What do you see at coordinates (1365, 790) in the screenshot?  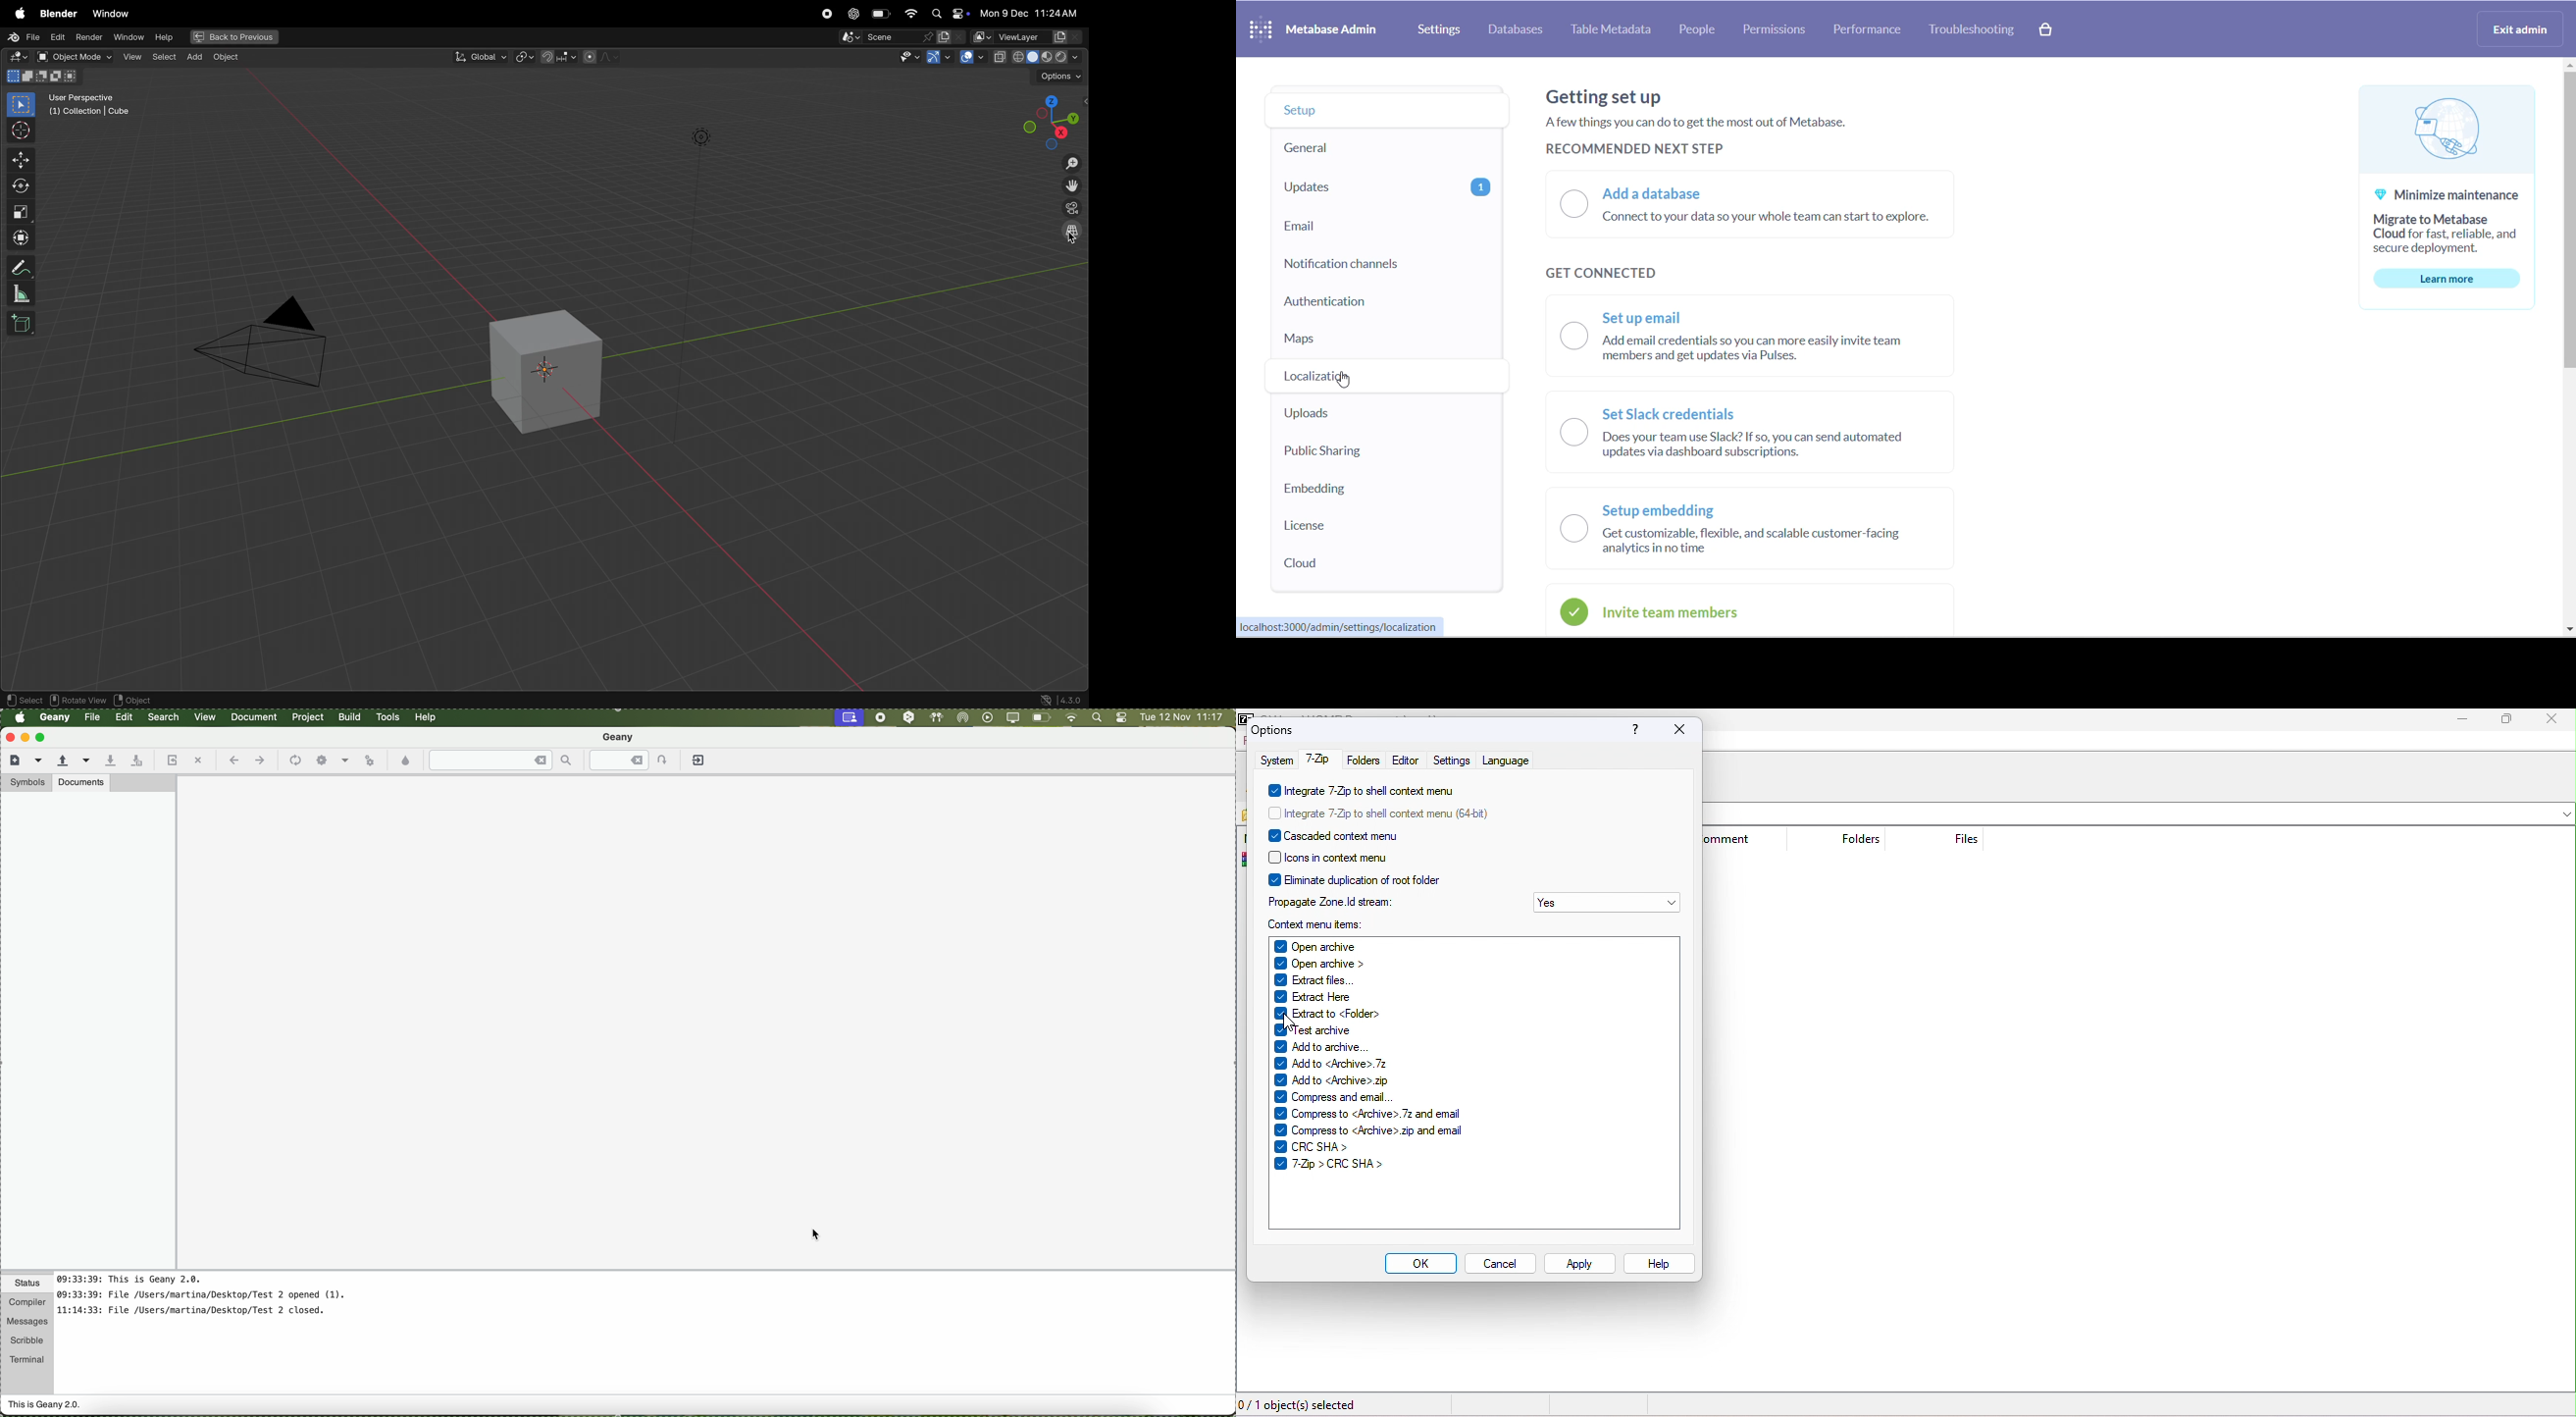 I see `integrate 7 zip to shell context menu` at bounding box center [1365, 790].